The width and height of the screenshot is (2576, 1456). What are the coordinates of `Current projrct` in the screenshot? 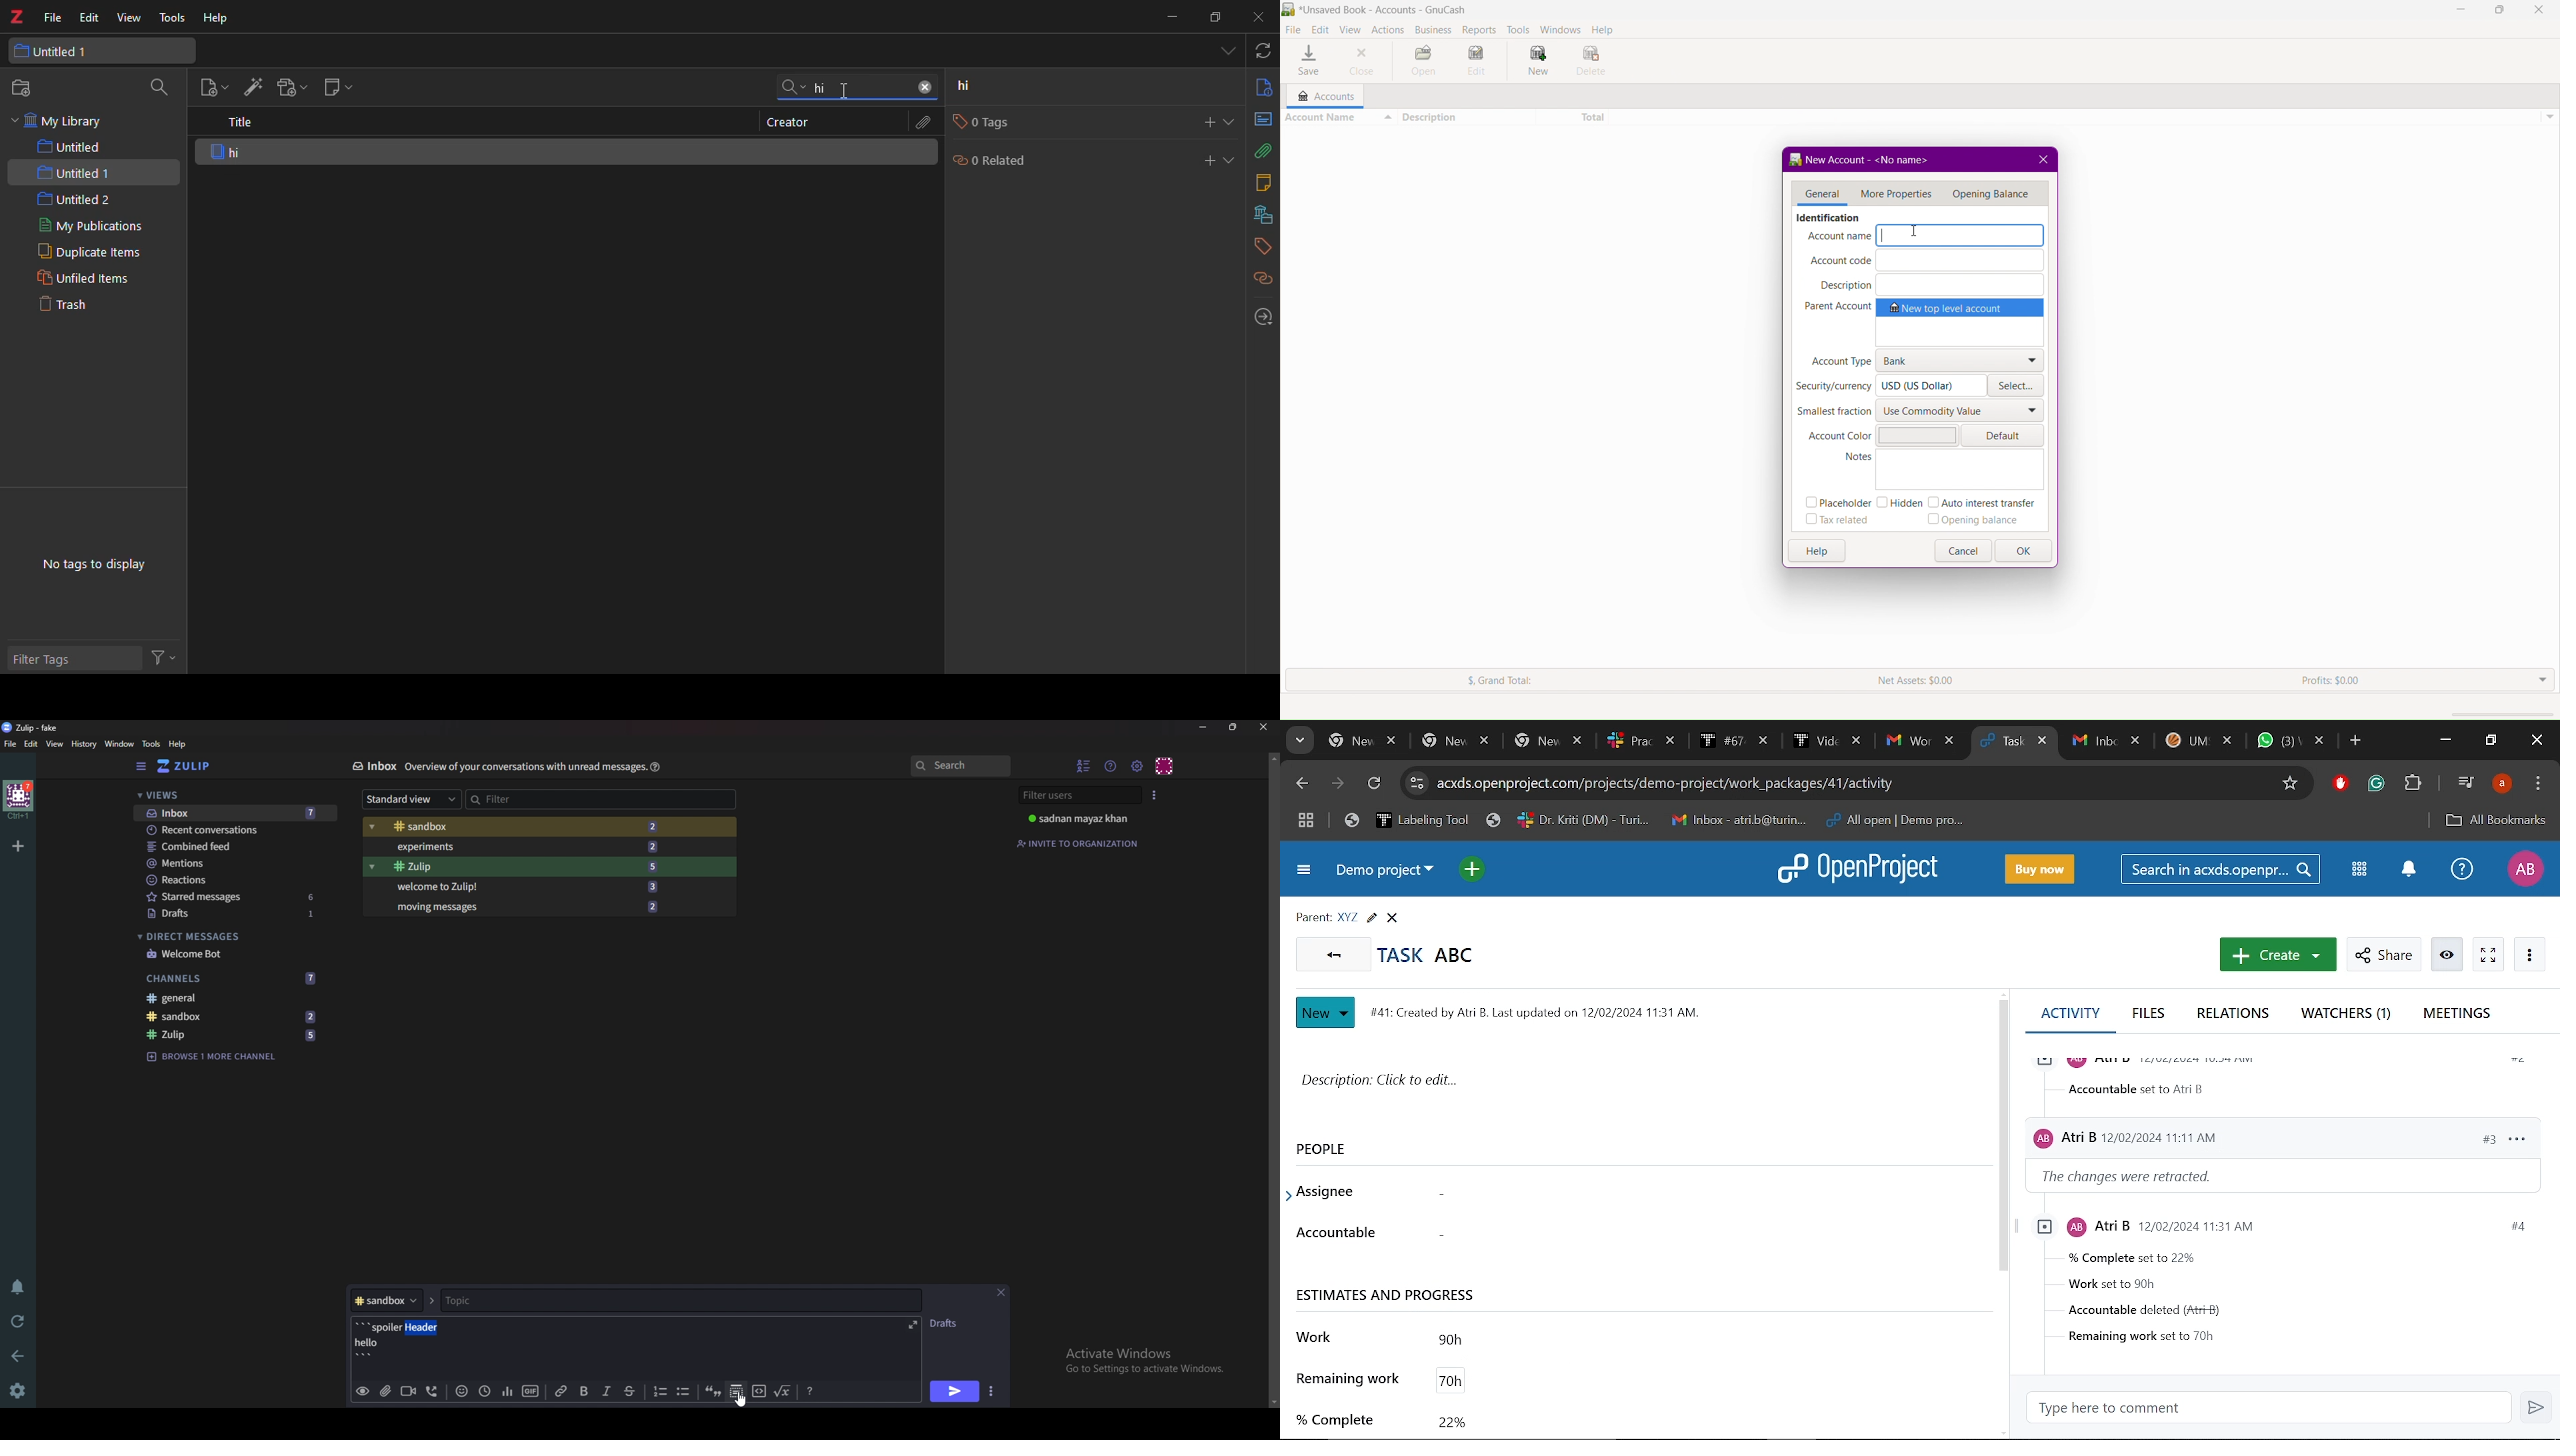 It's located at (1387, 874).